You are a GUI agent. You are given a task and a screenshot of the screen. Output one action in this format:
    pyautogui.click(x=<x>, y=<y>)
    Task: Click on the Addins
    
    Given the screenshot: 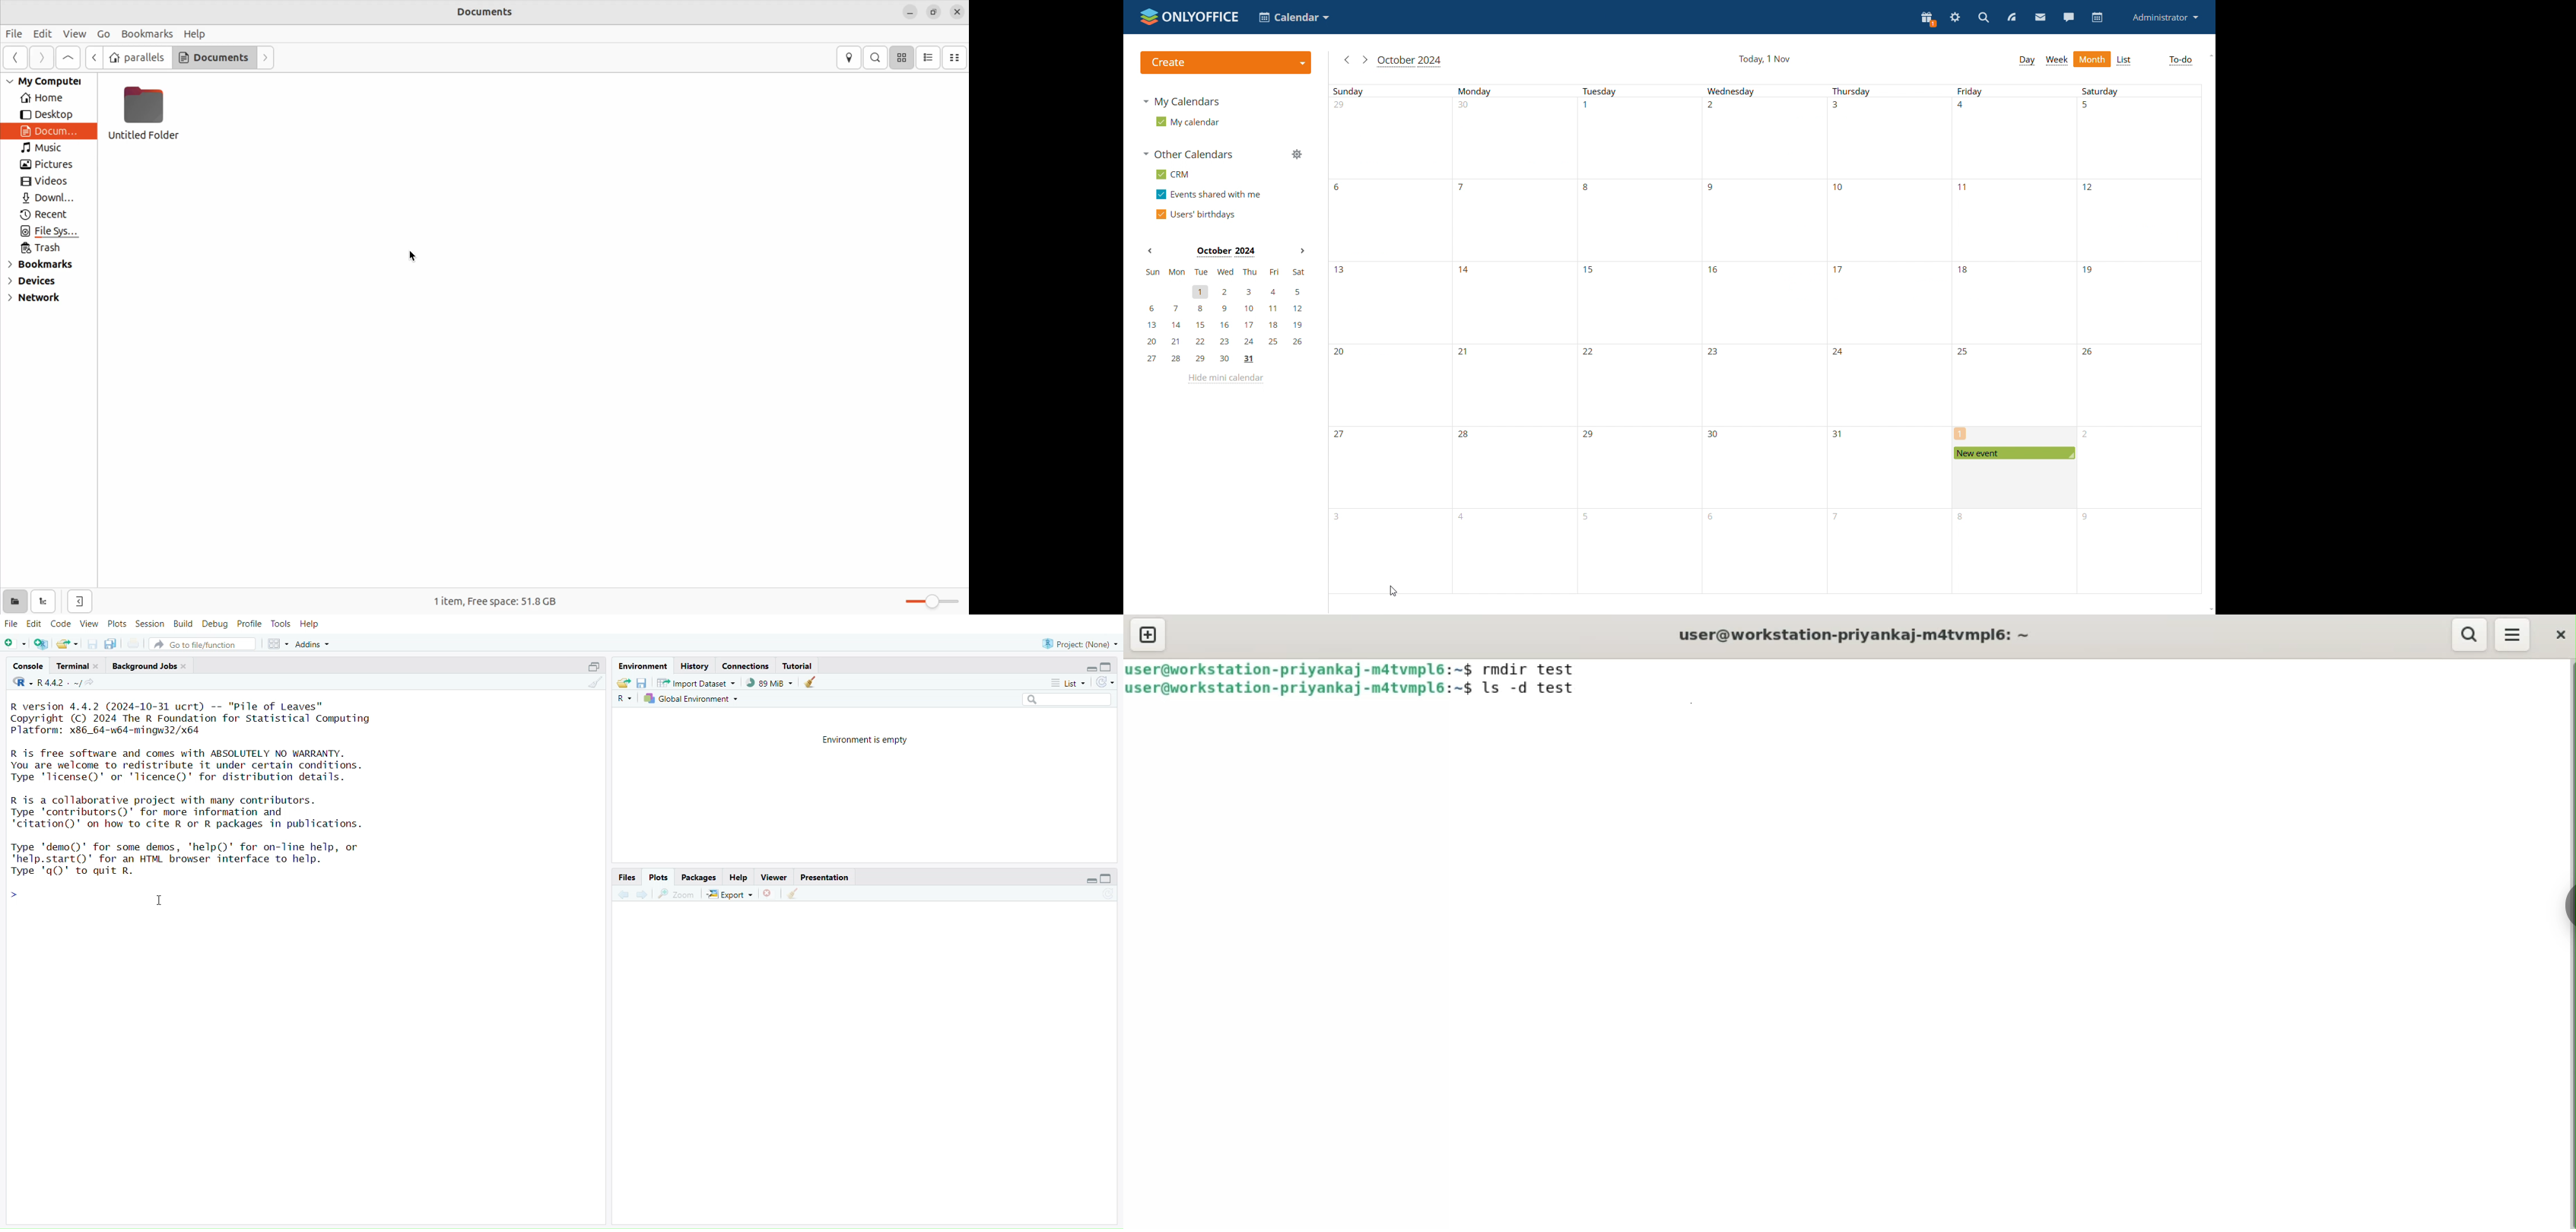 What is the action you would take?
    pyautogui.click(x=313, y=644)
    